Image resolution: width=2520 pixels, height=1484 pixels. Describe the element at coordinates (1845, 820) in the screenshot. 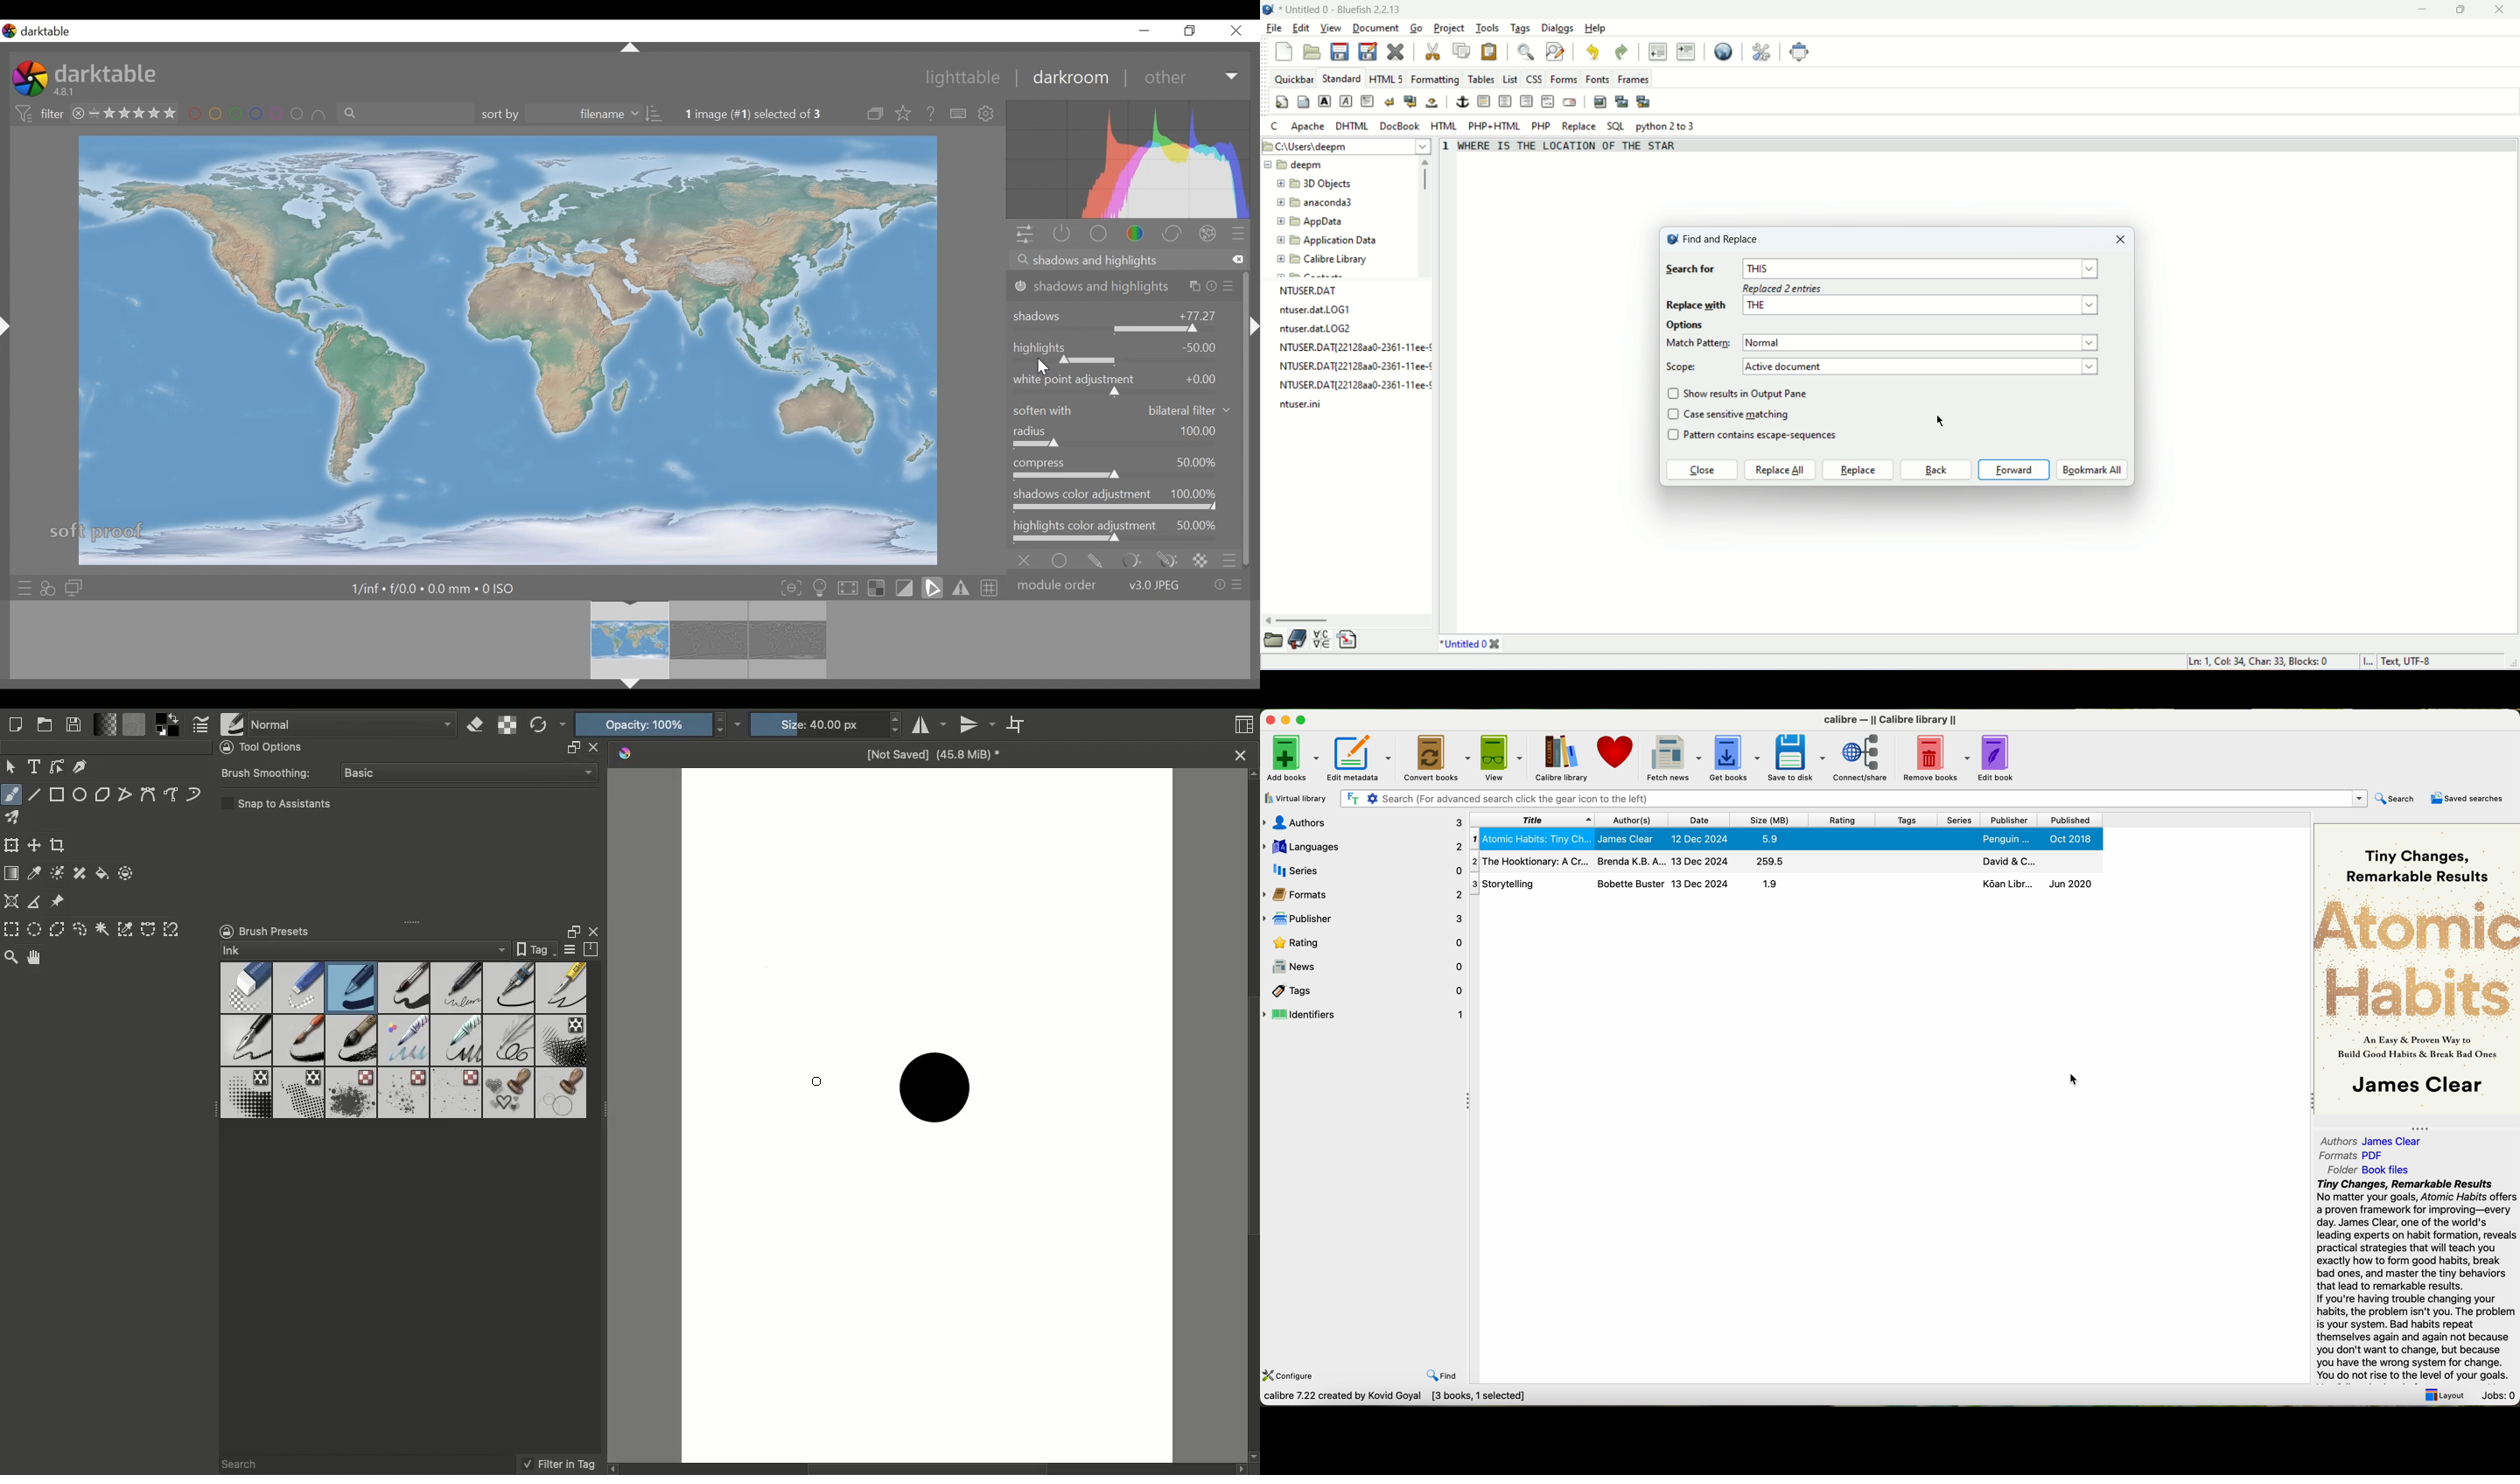

I see `rating` at that location.